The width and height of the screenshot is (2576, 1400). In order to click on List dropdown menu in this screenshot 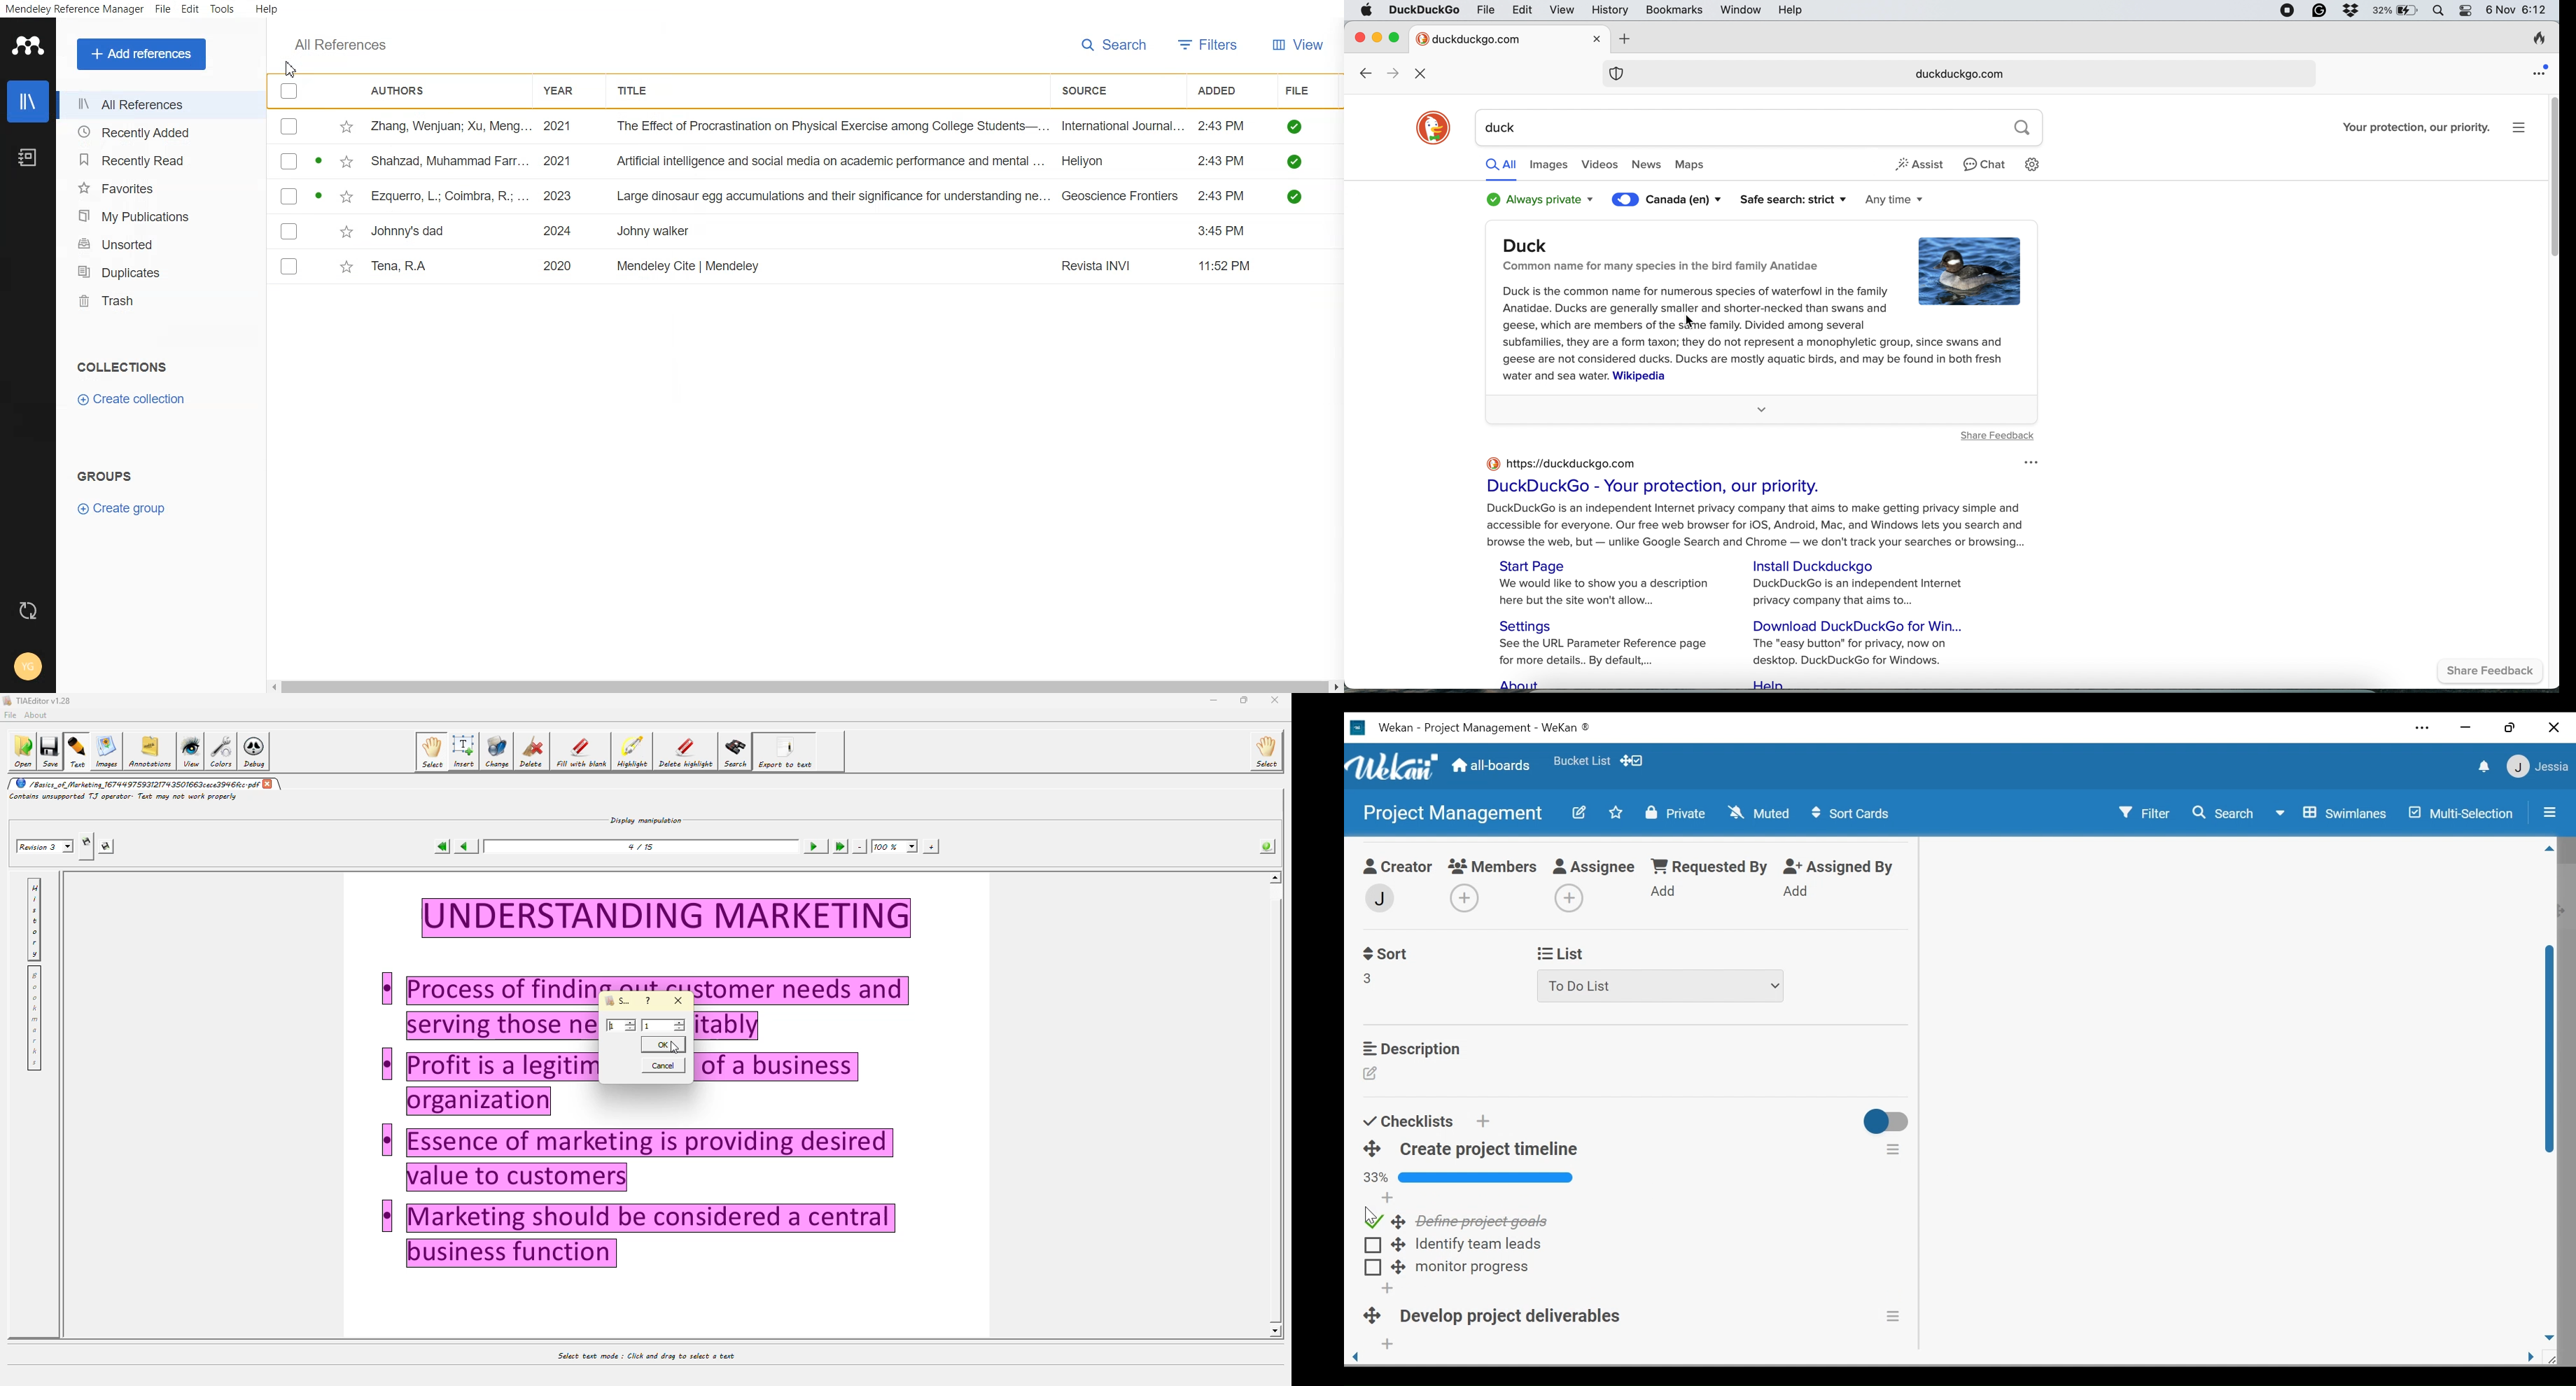, I will do `click(1662, 986)`.